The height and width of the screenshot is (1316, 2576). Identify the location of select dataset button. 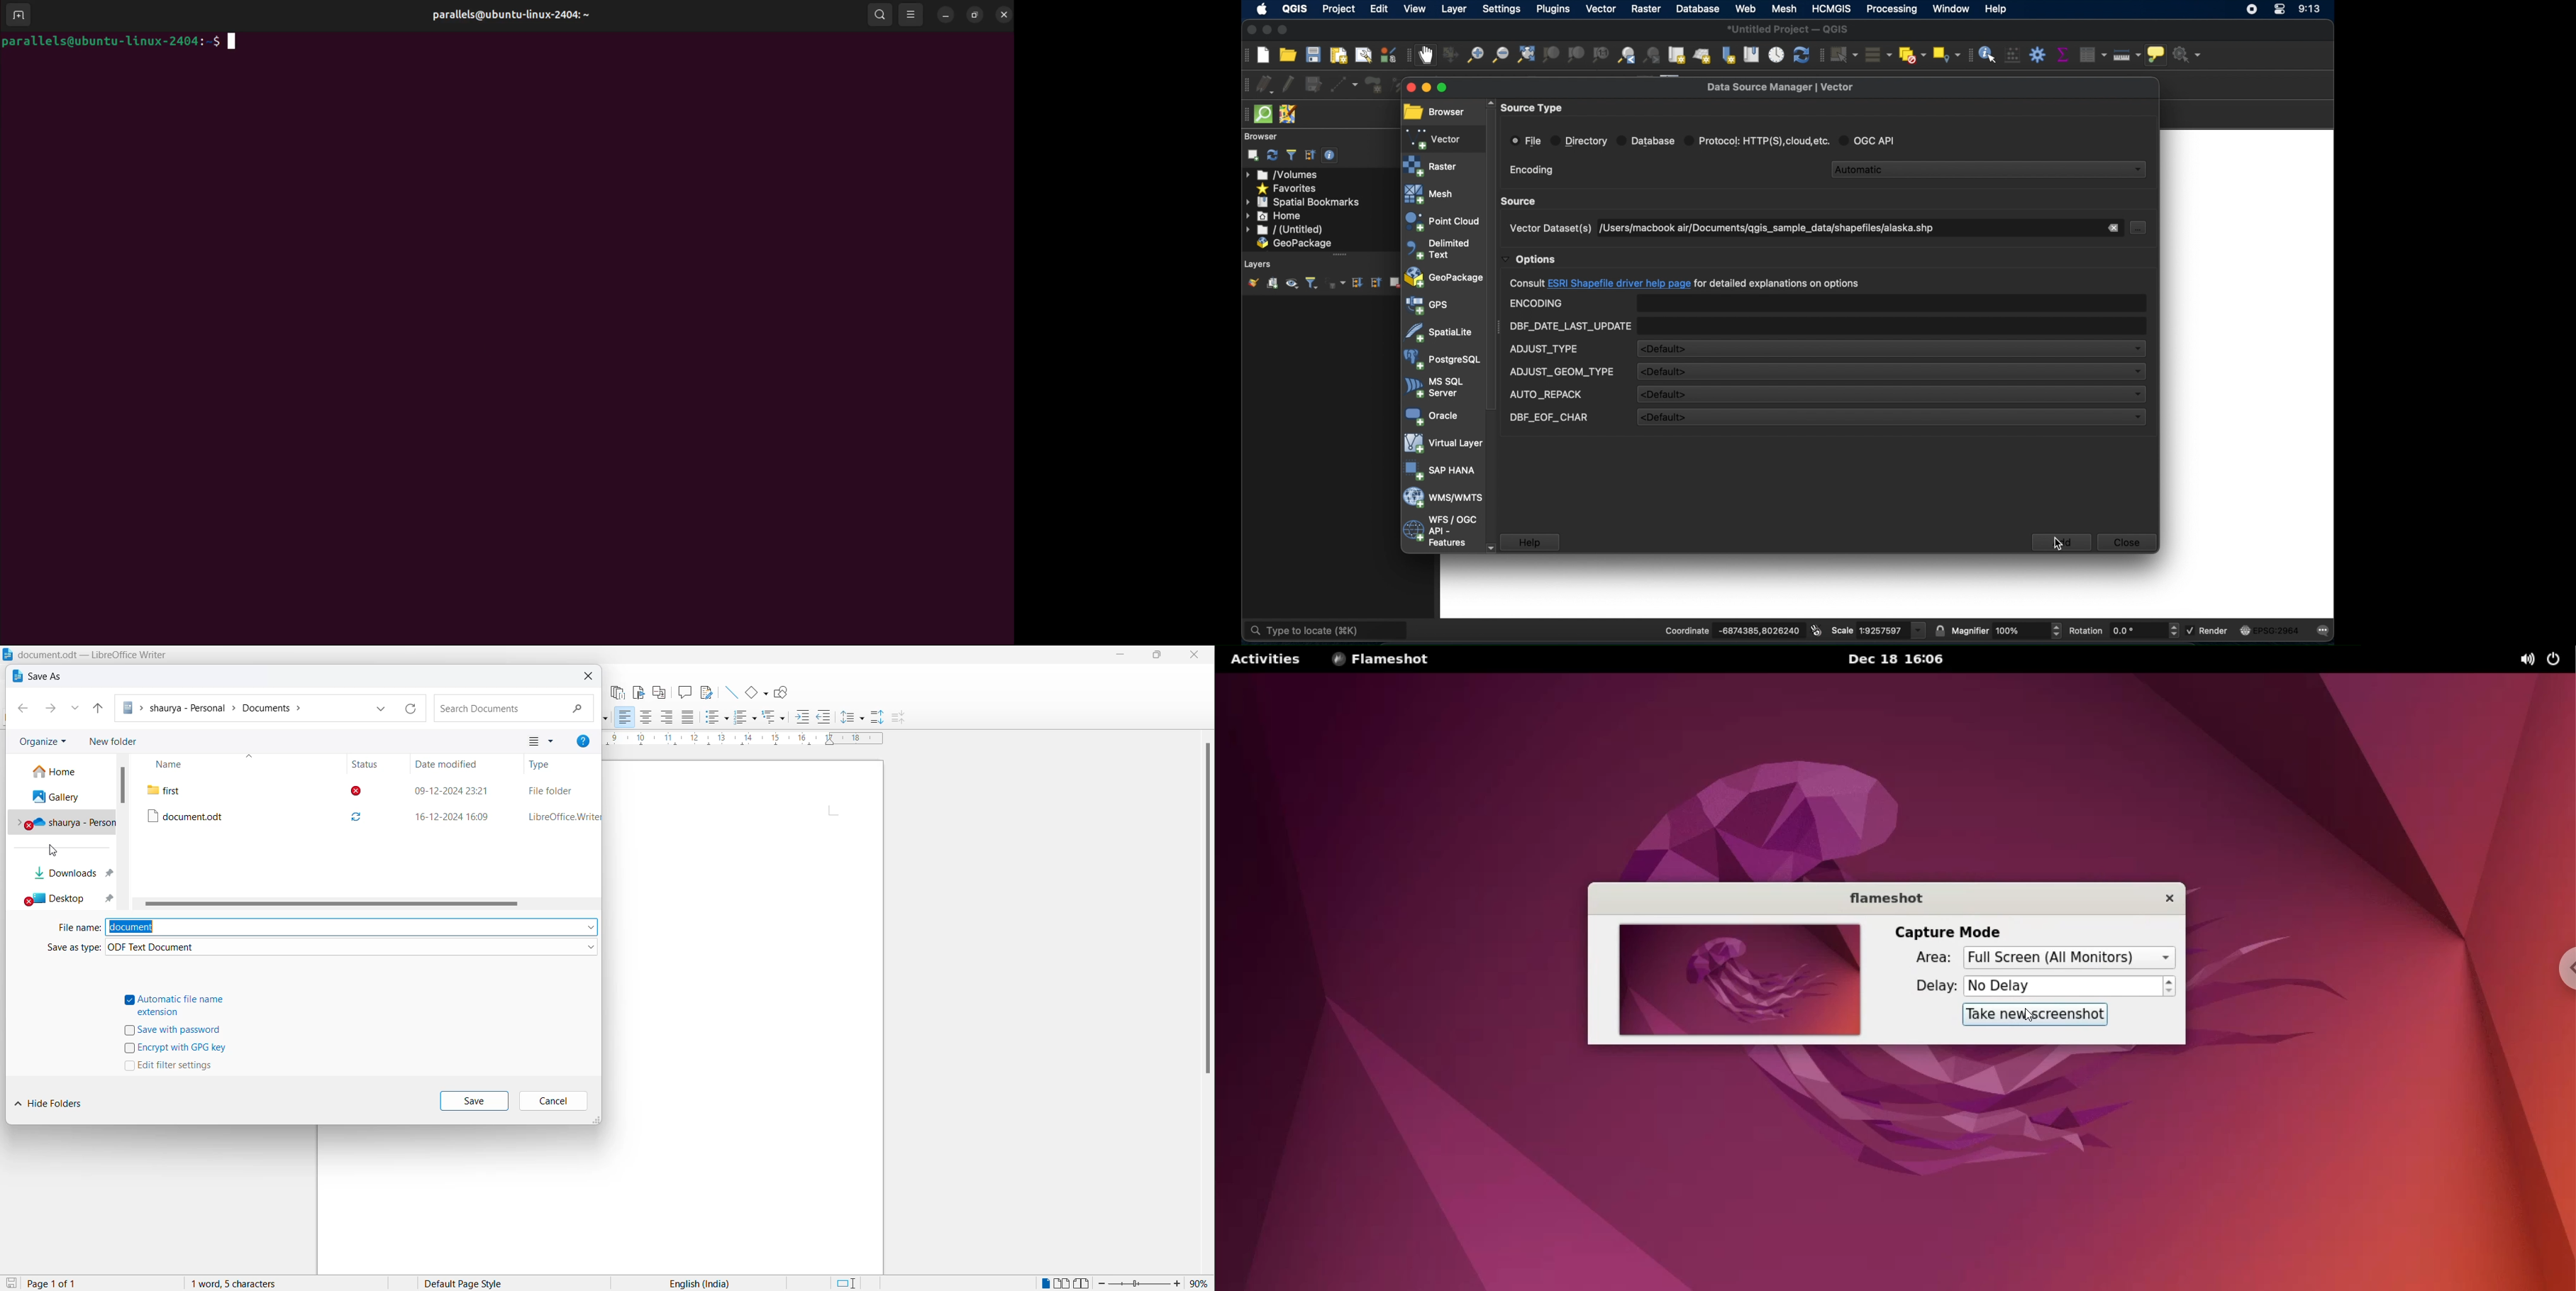
(2139, 228).